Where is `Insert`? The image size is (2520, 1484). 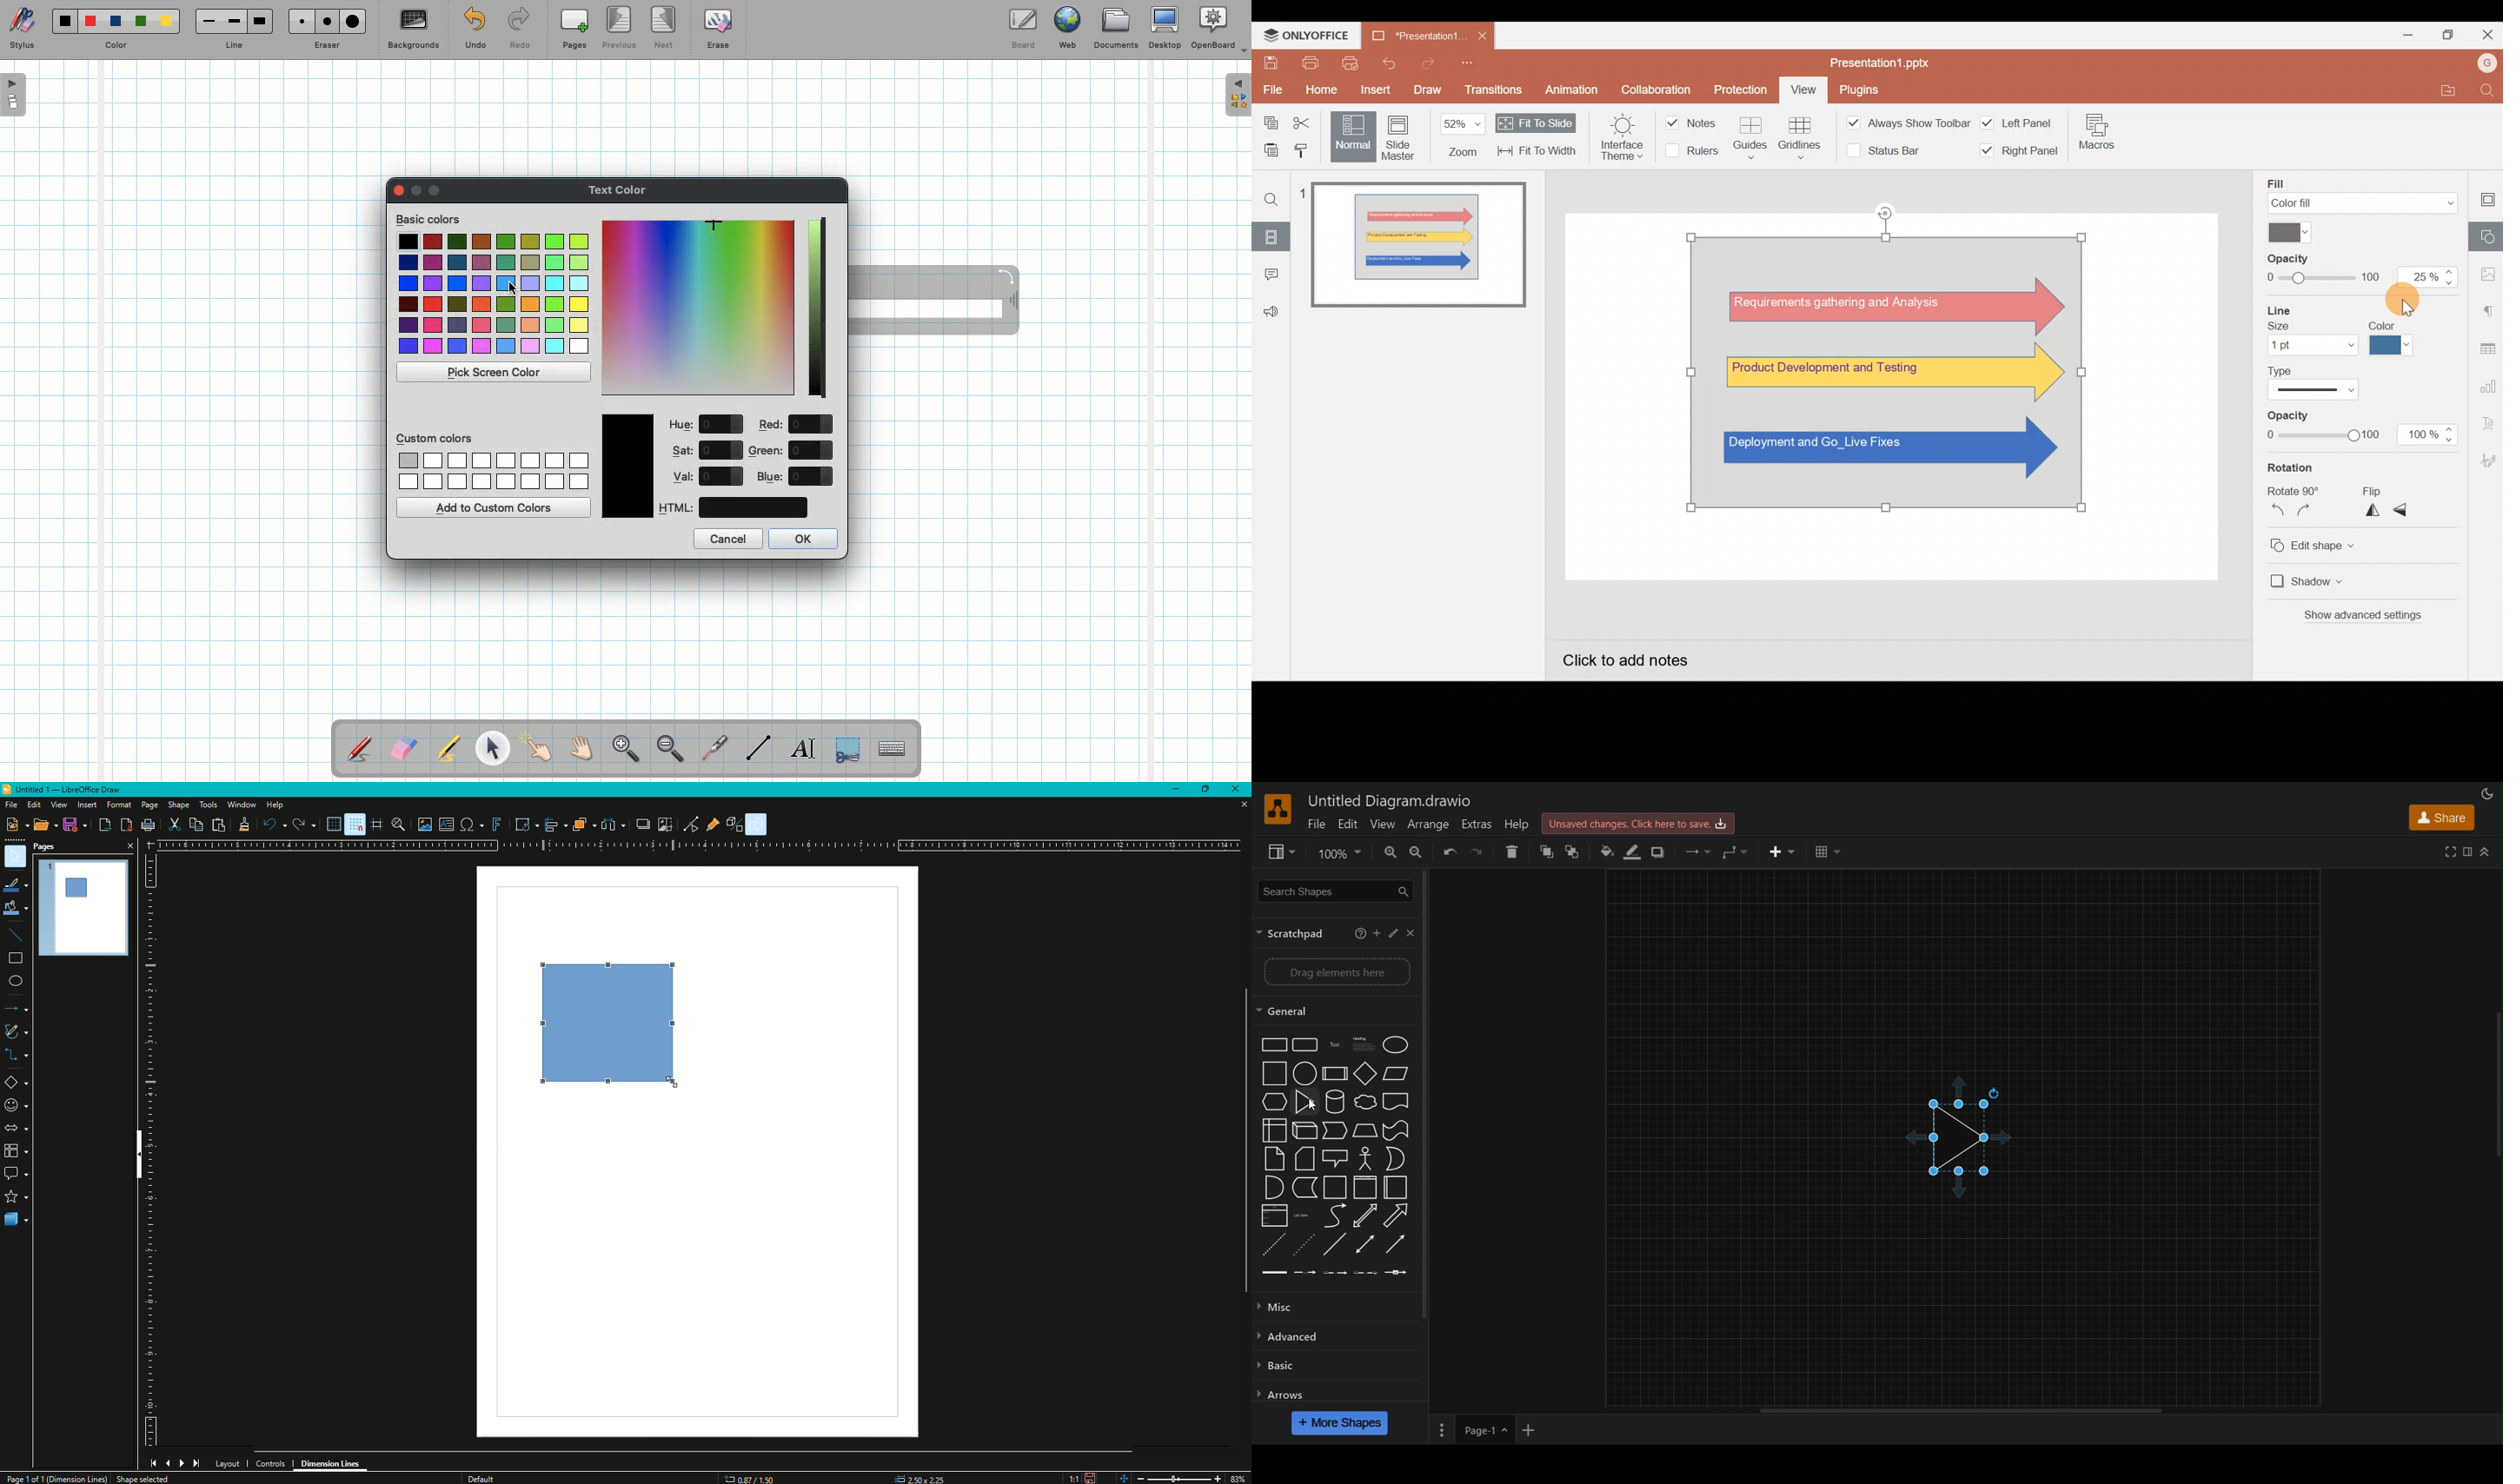 Insert is located at coordinates (1783, 854).